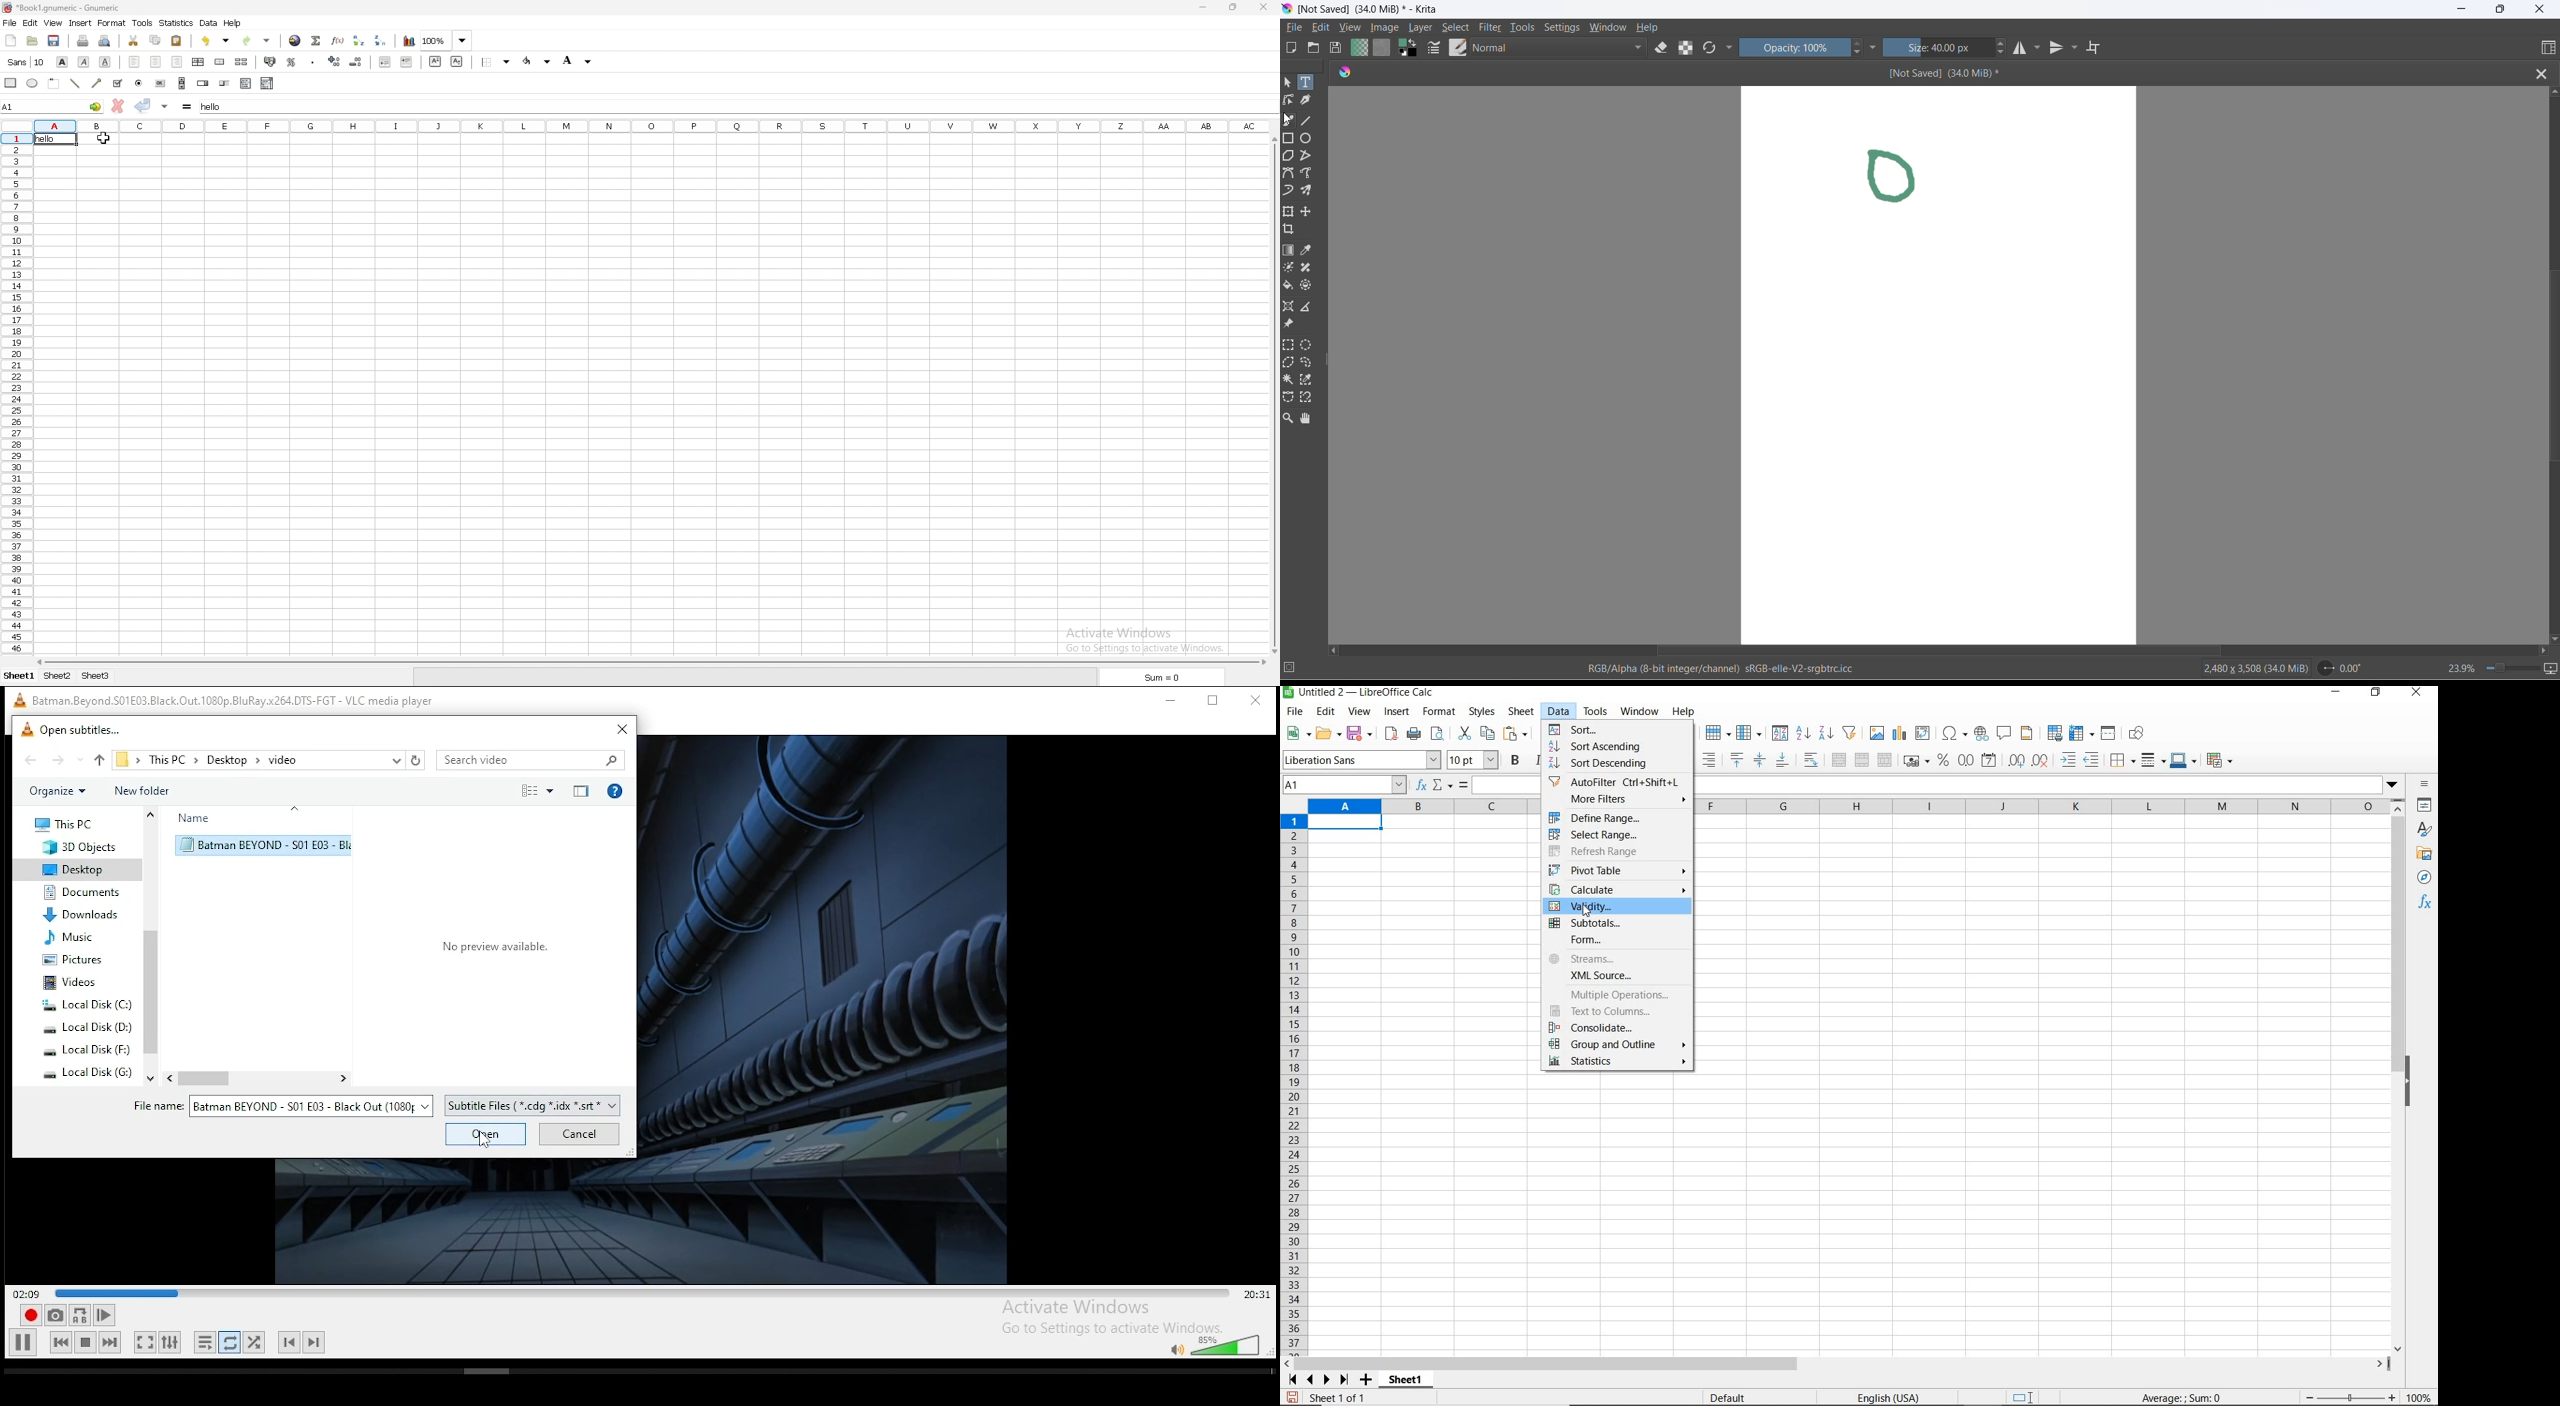  I want to click on new document, so click(1295, 48).